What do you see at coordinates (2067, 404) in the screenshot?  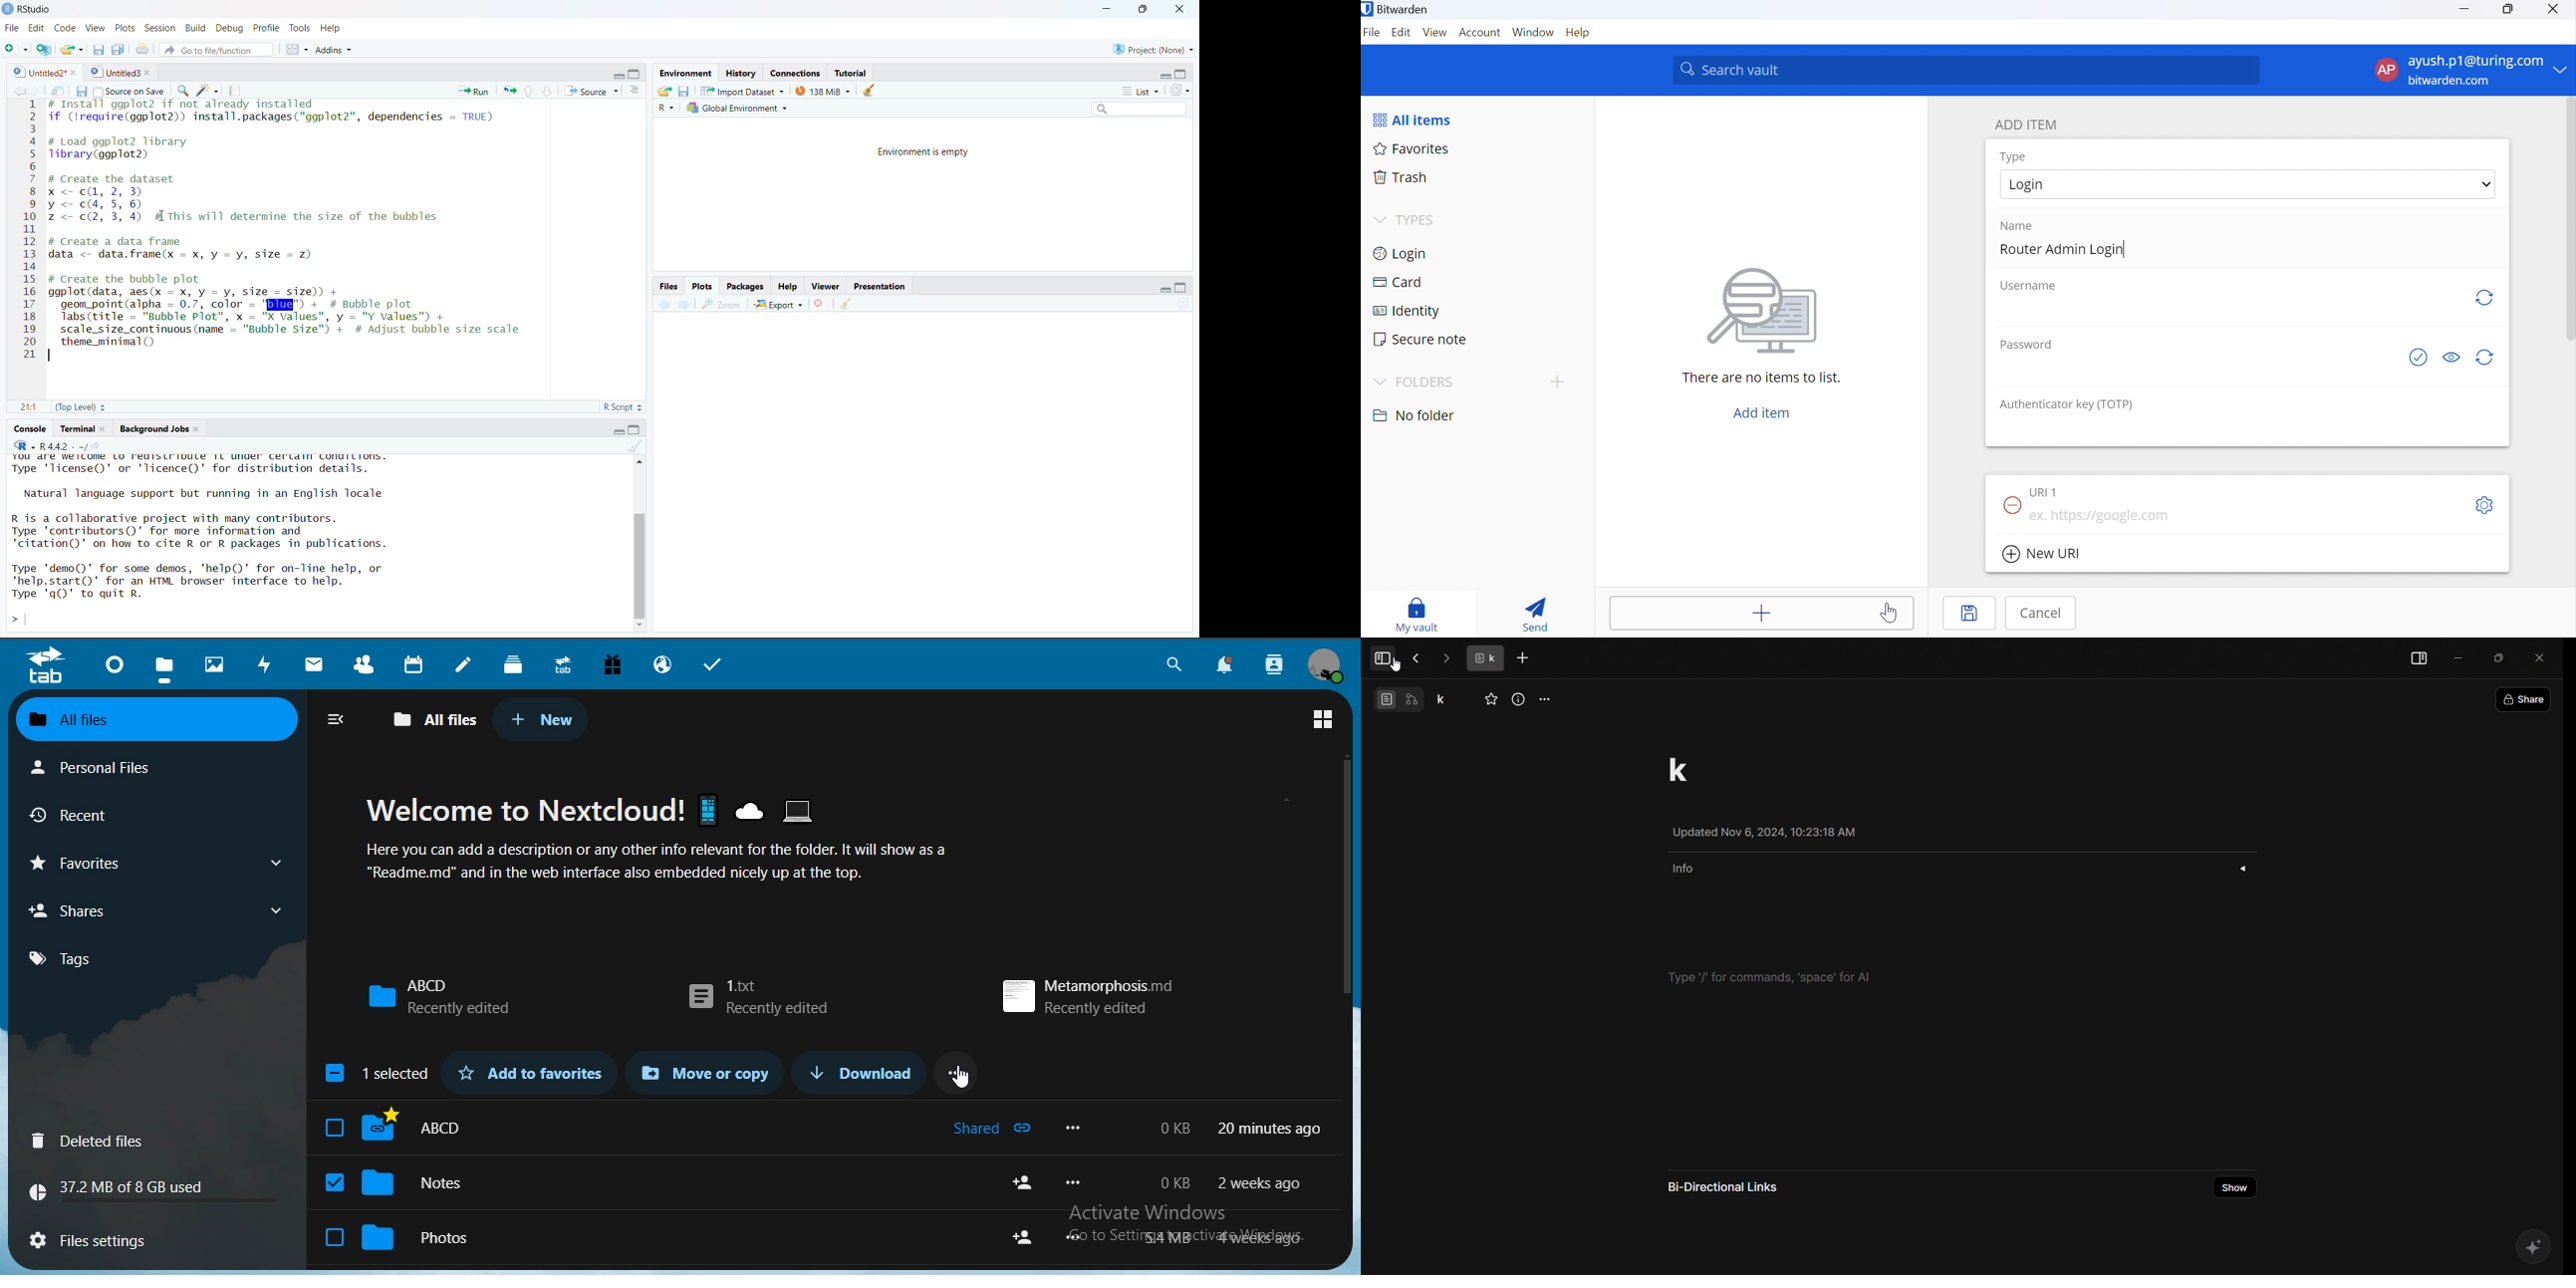 I see `Authenticator key (TOTP)` at bounding box center [2067, 404].